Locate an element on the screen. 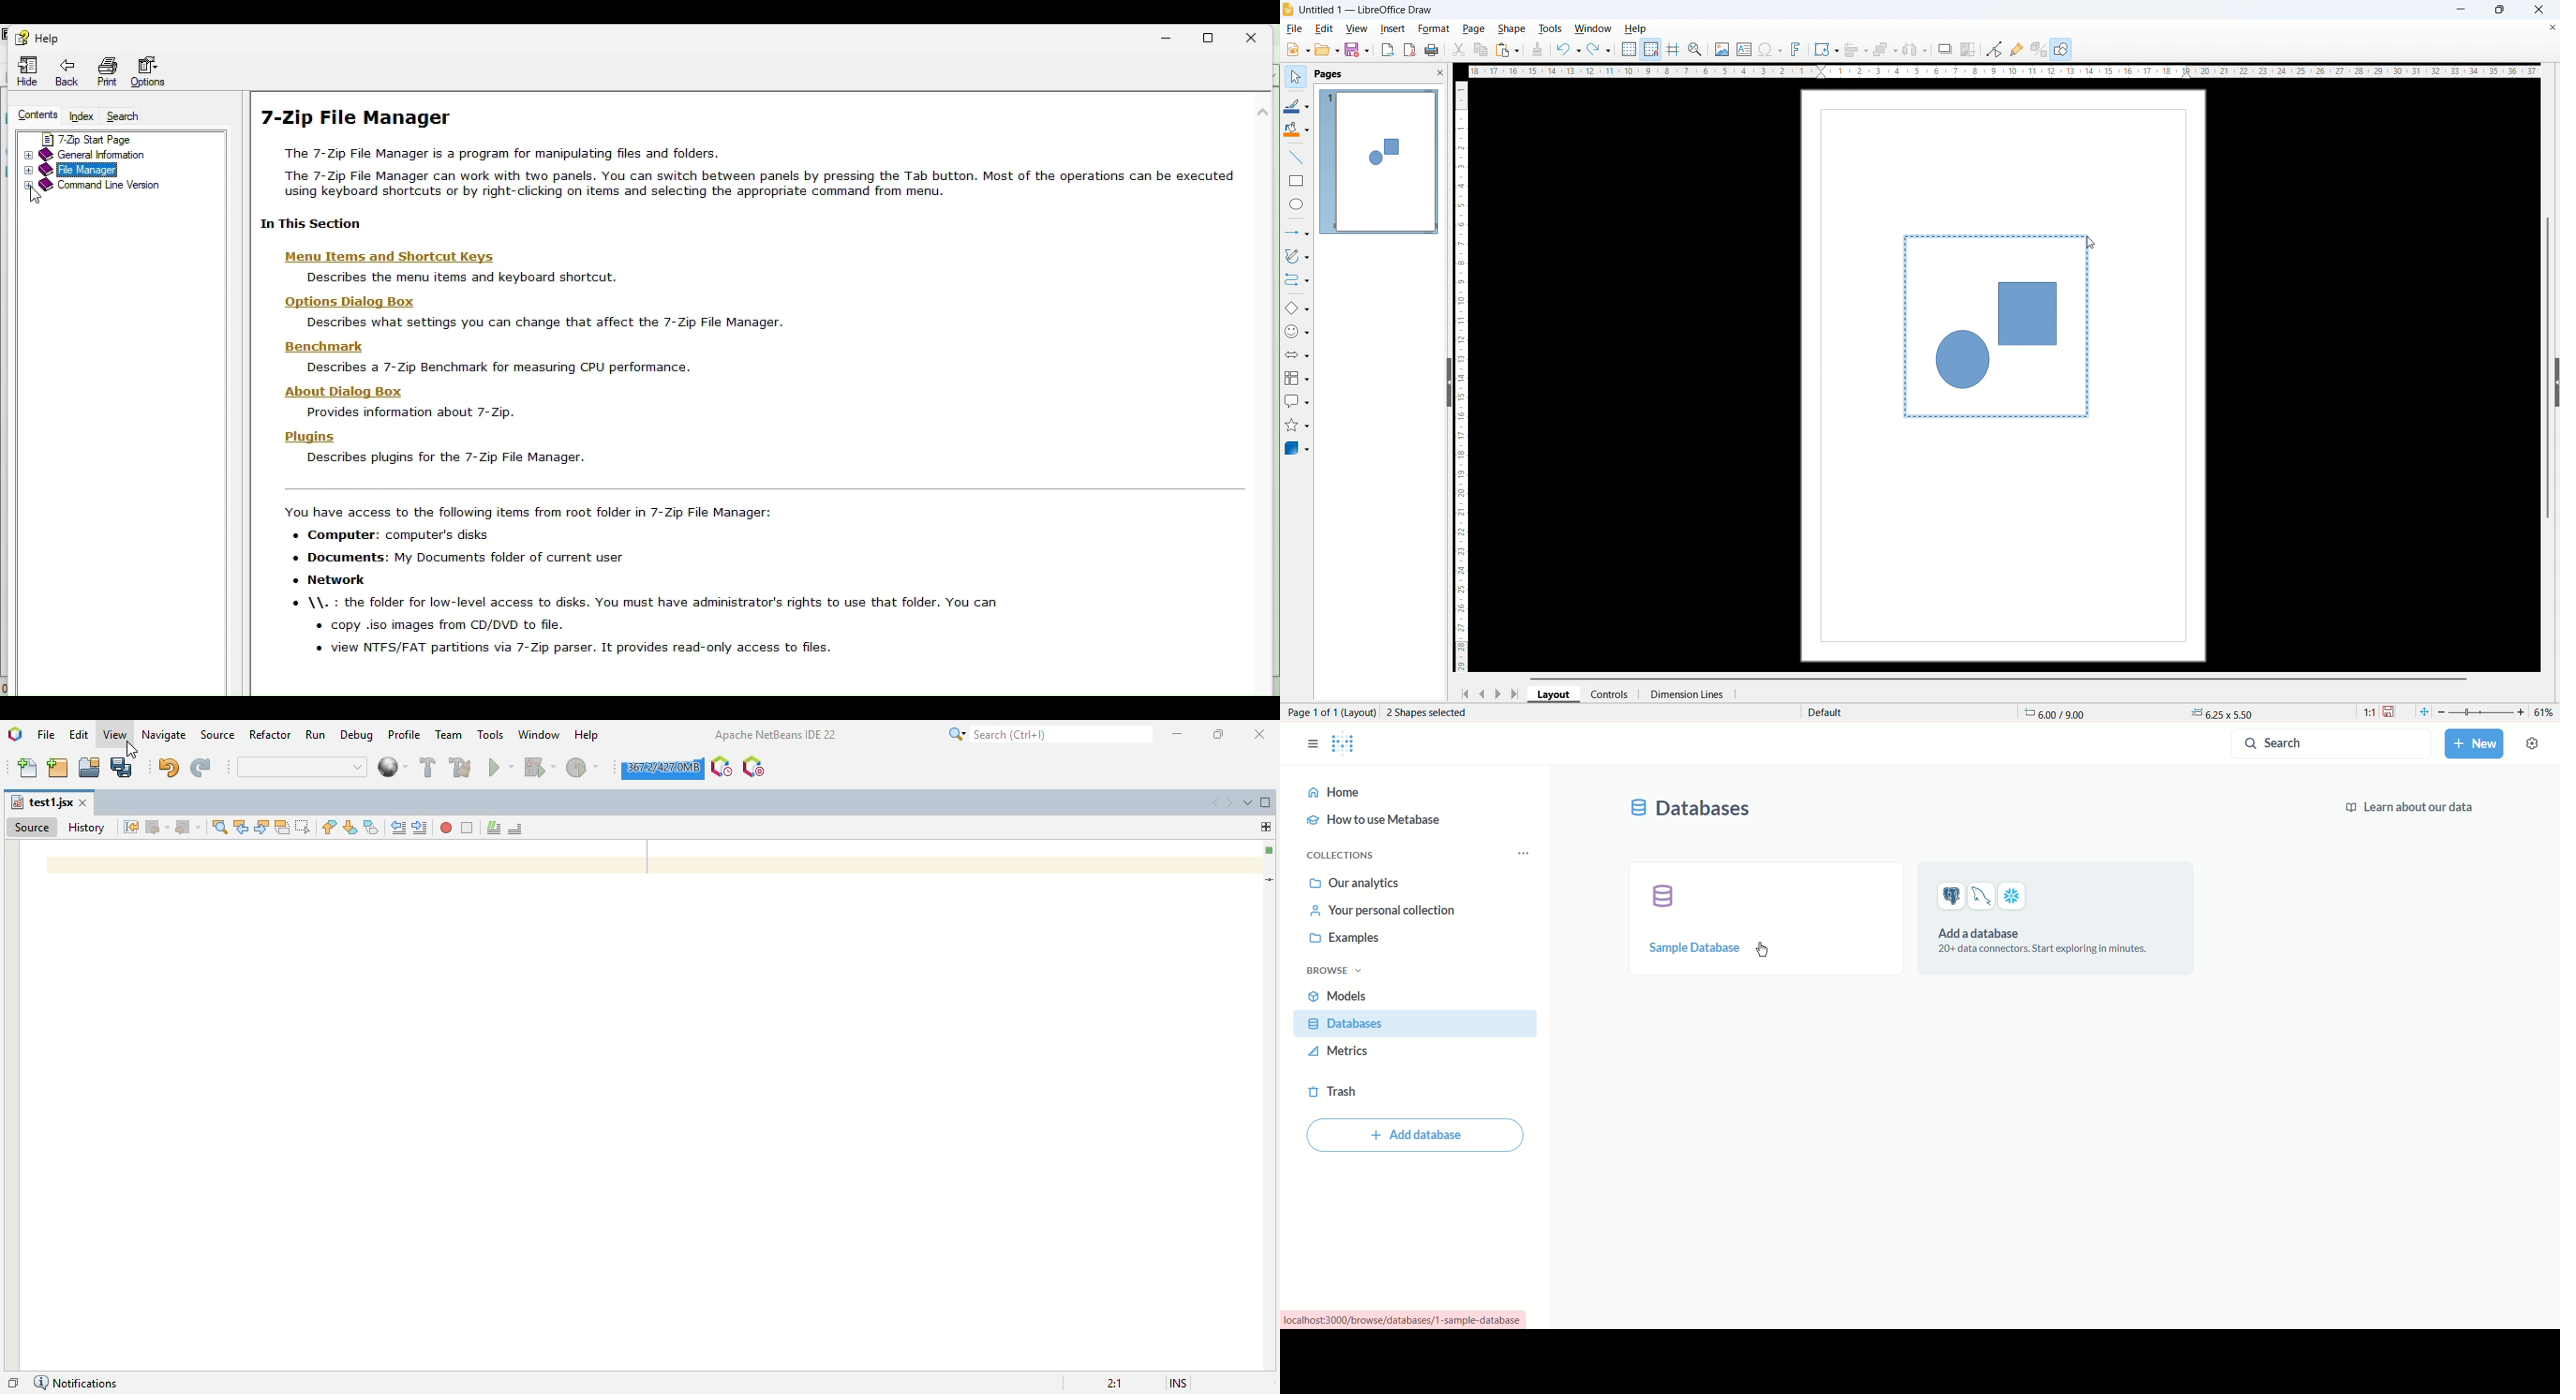  scaling factor is located at coordinates (2371, 711).